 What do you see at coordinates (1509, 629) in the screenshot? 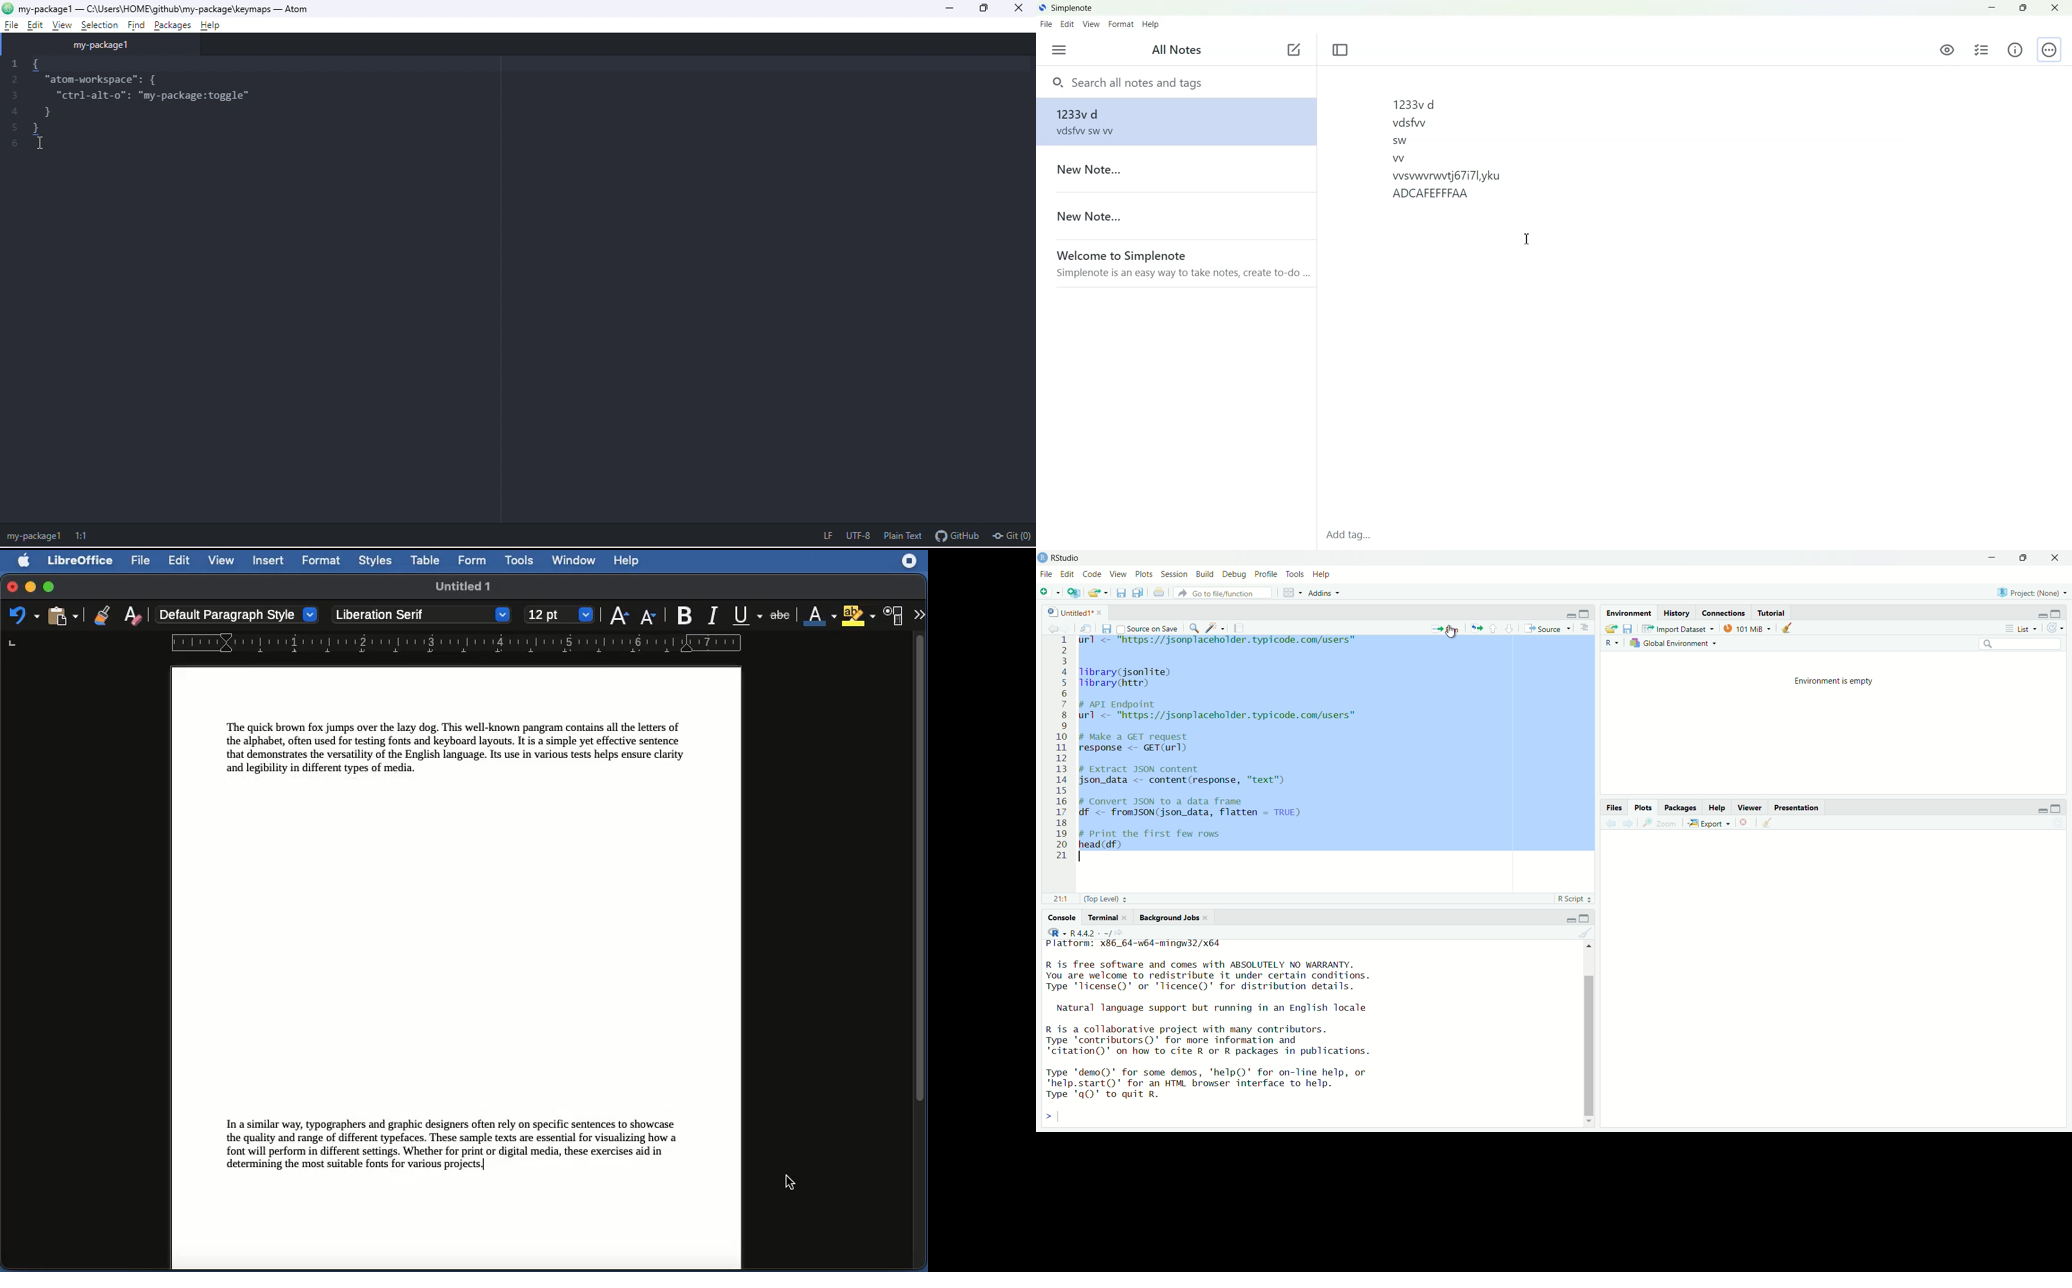
I see `Go to next section` at bounding box center [1509, 629].